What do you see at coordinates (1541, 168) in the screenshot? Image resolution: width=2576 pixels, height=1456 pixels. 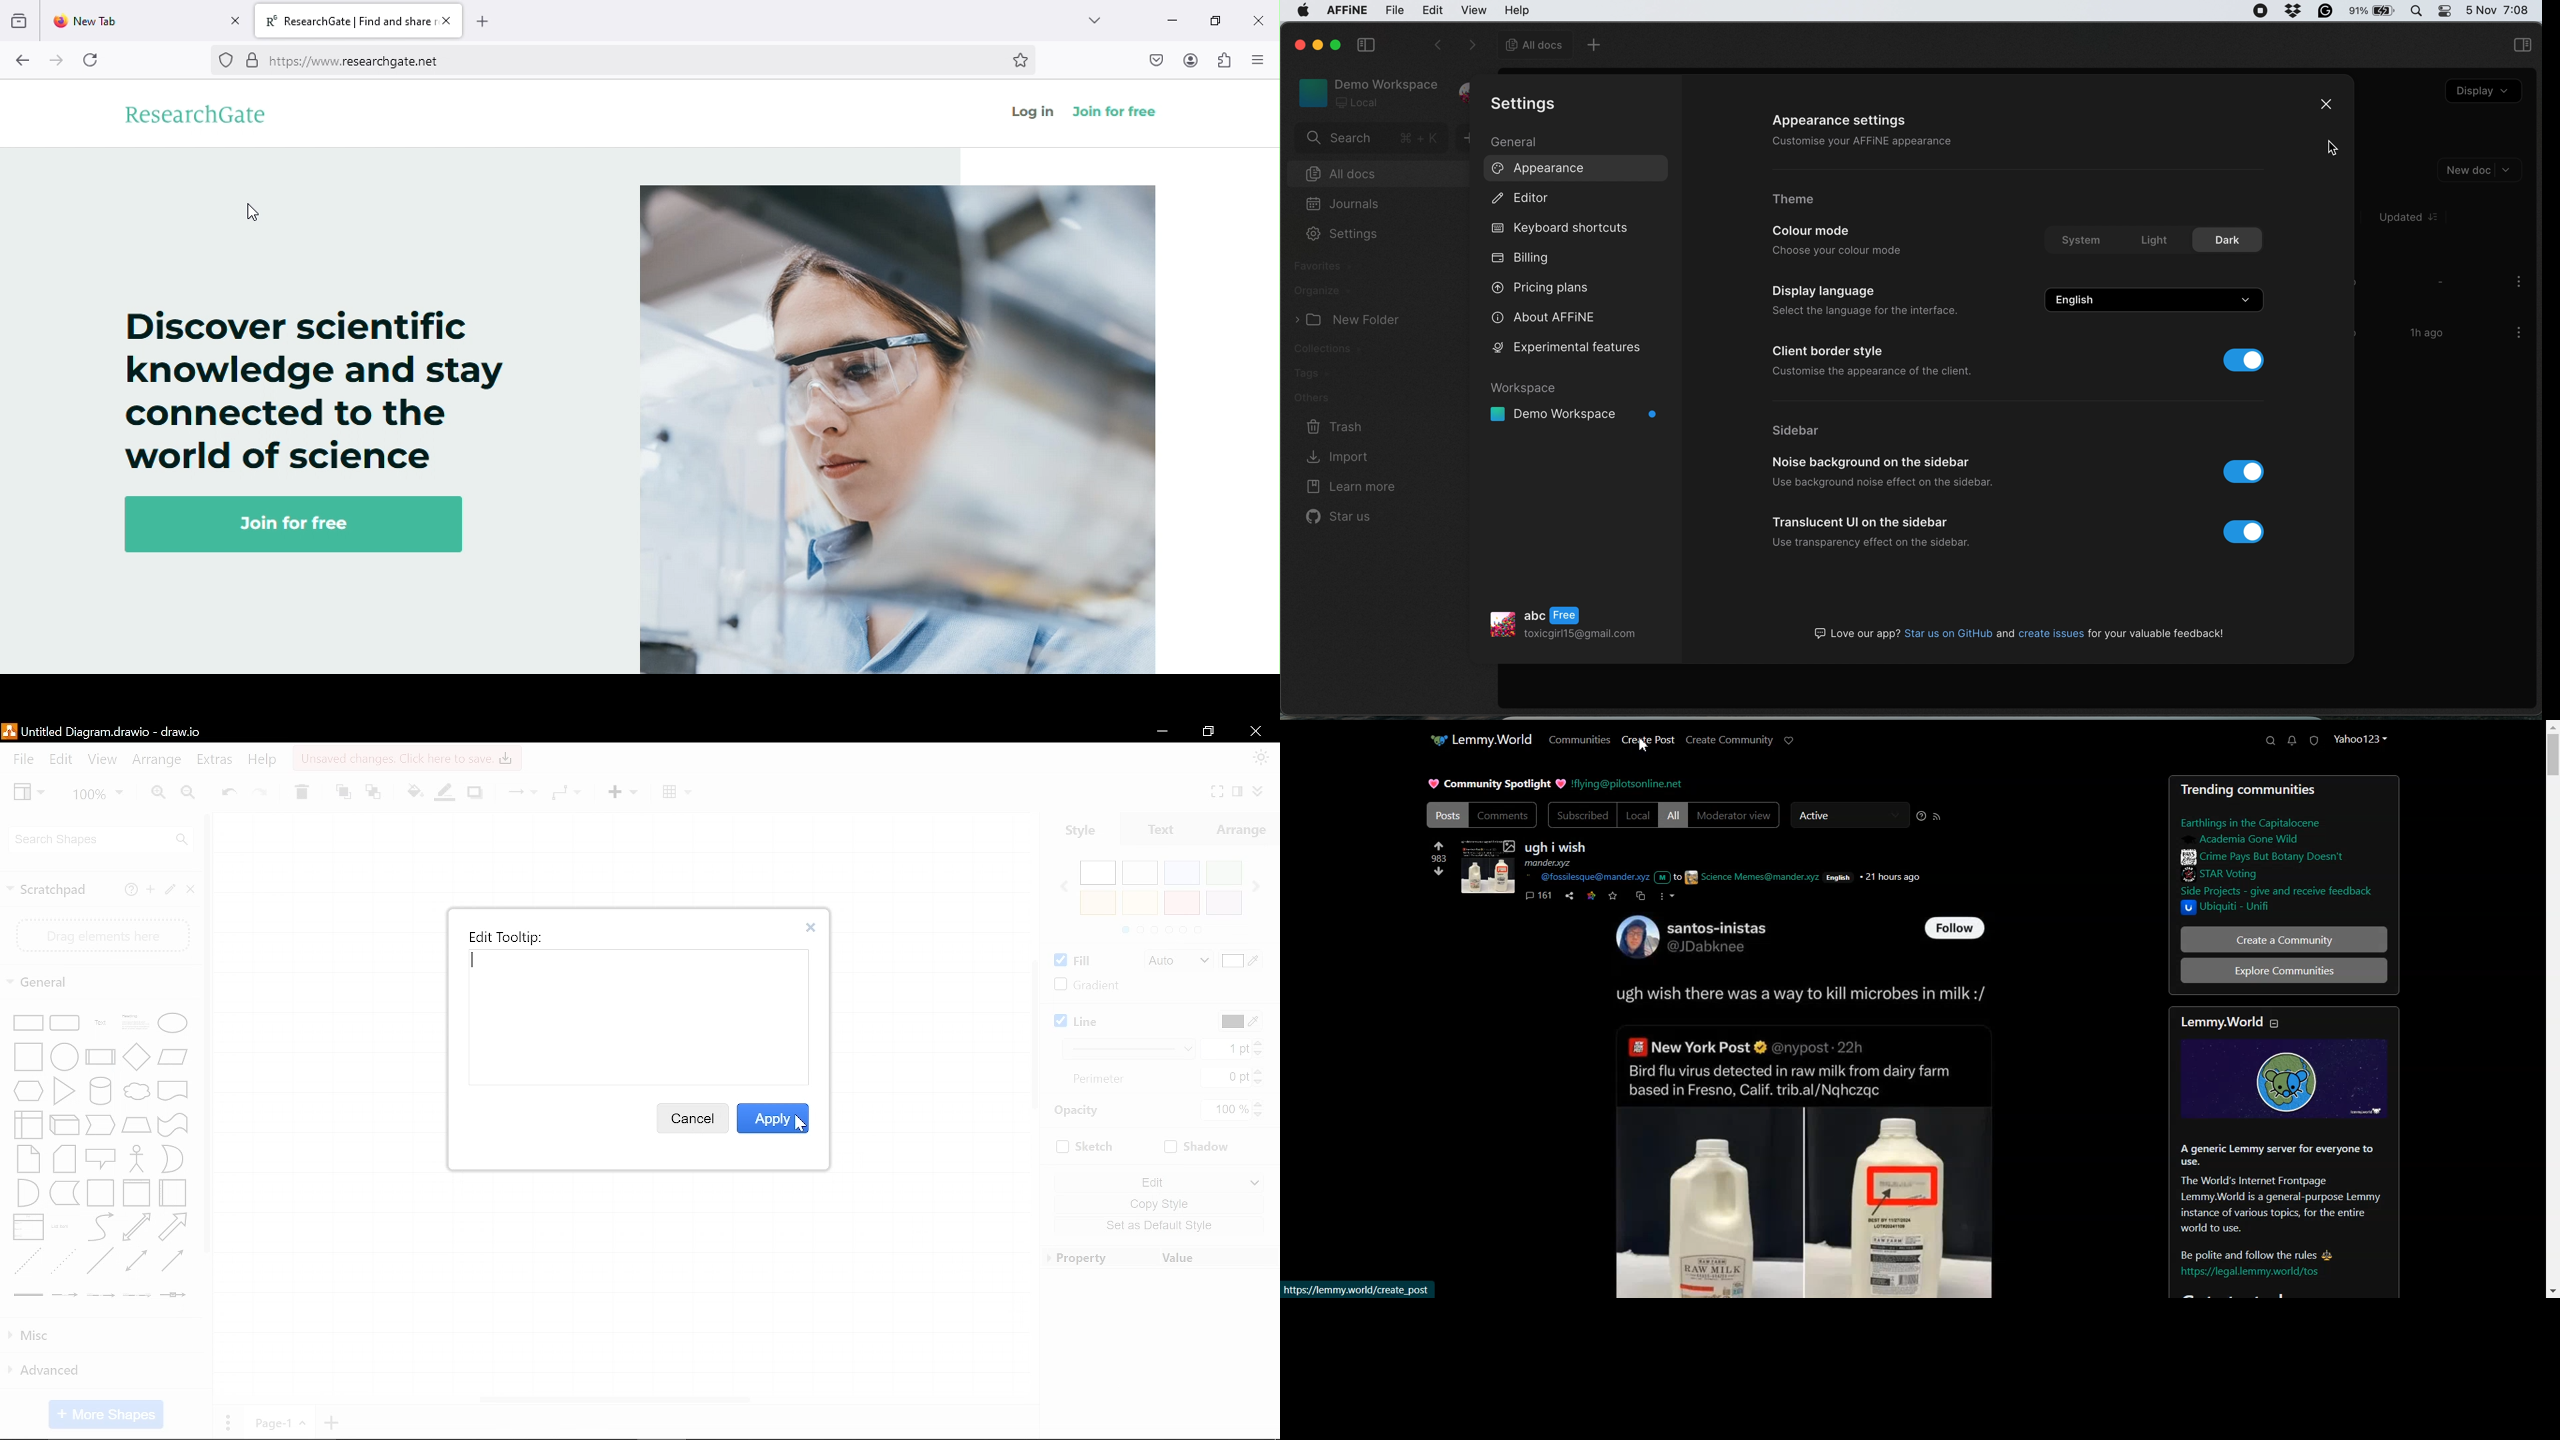 I see `appearance` at bounding box center [1541, 168].